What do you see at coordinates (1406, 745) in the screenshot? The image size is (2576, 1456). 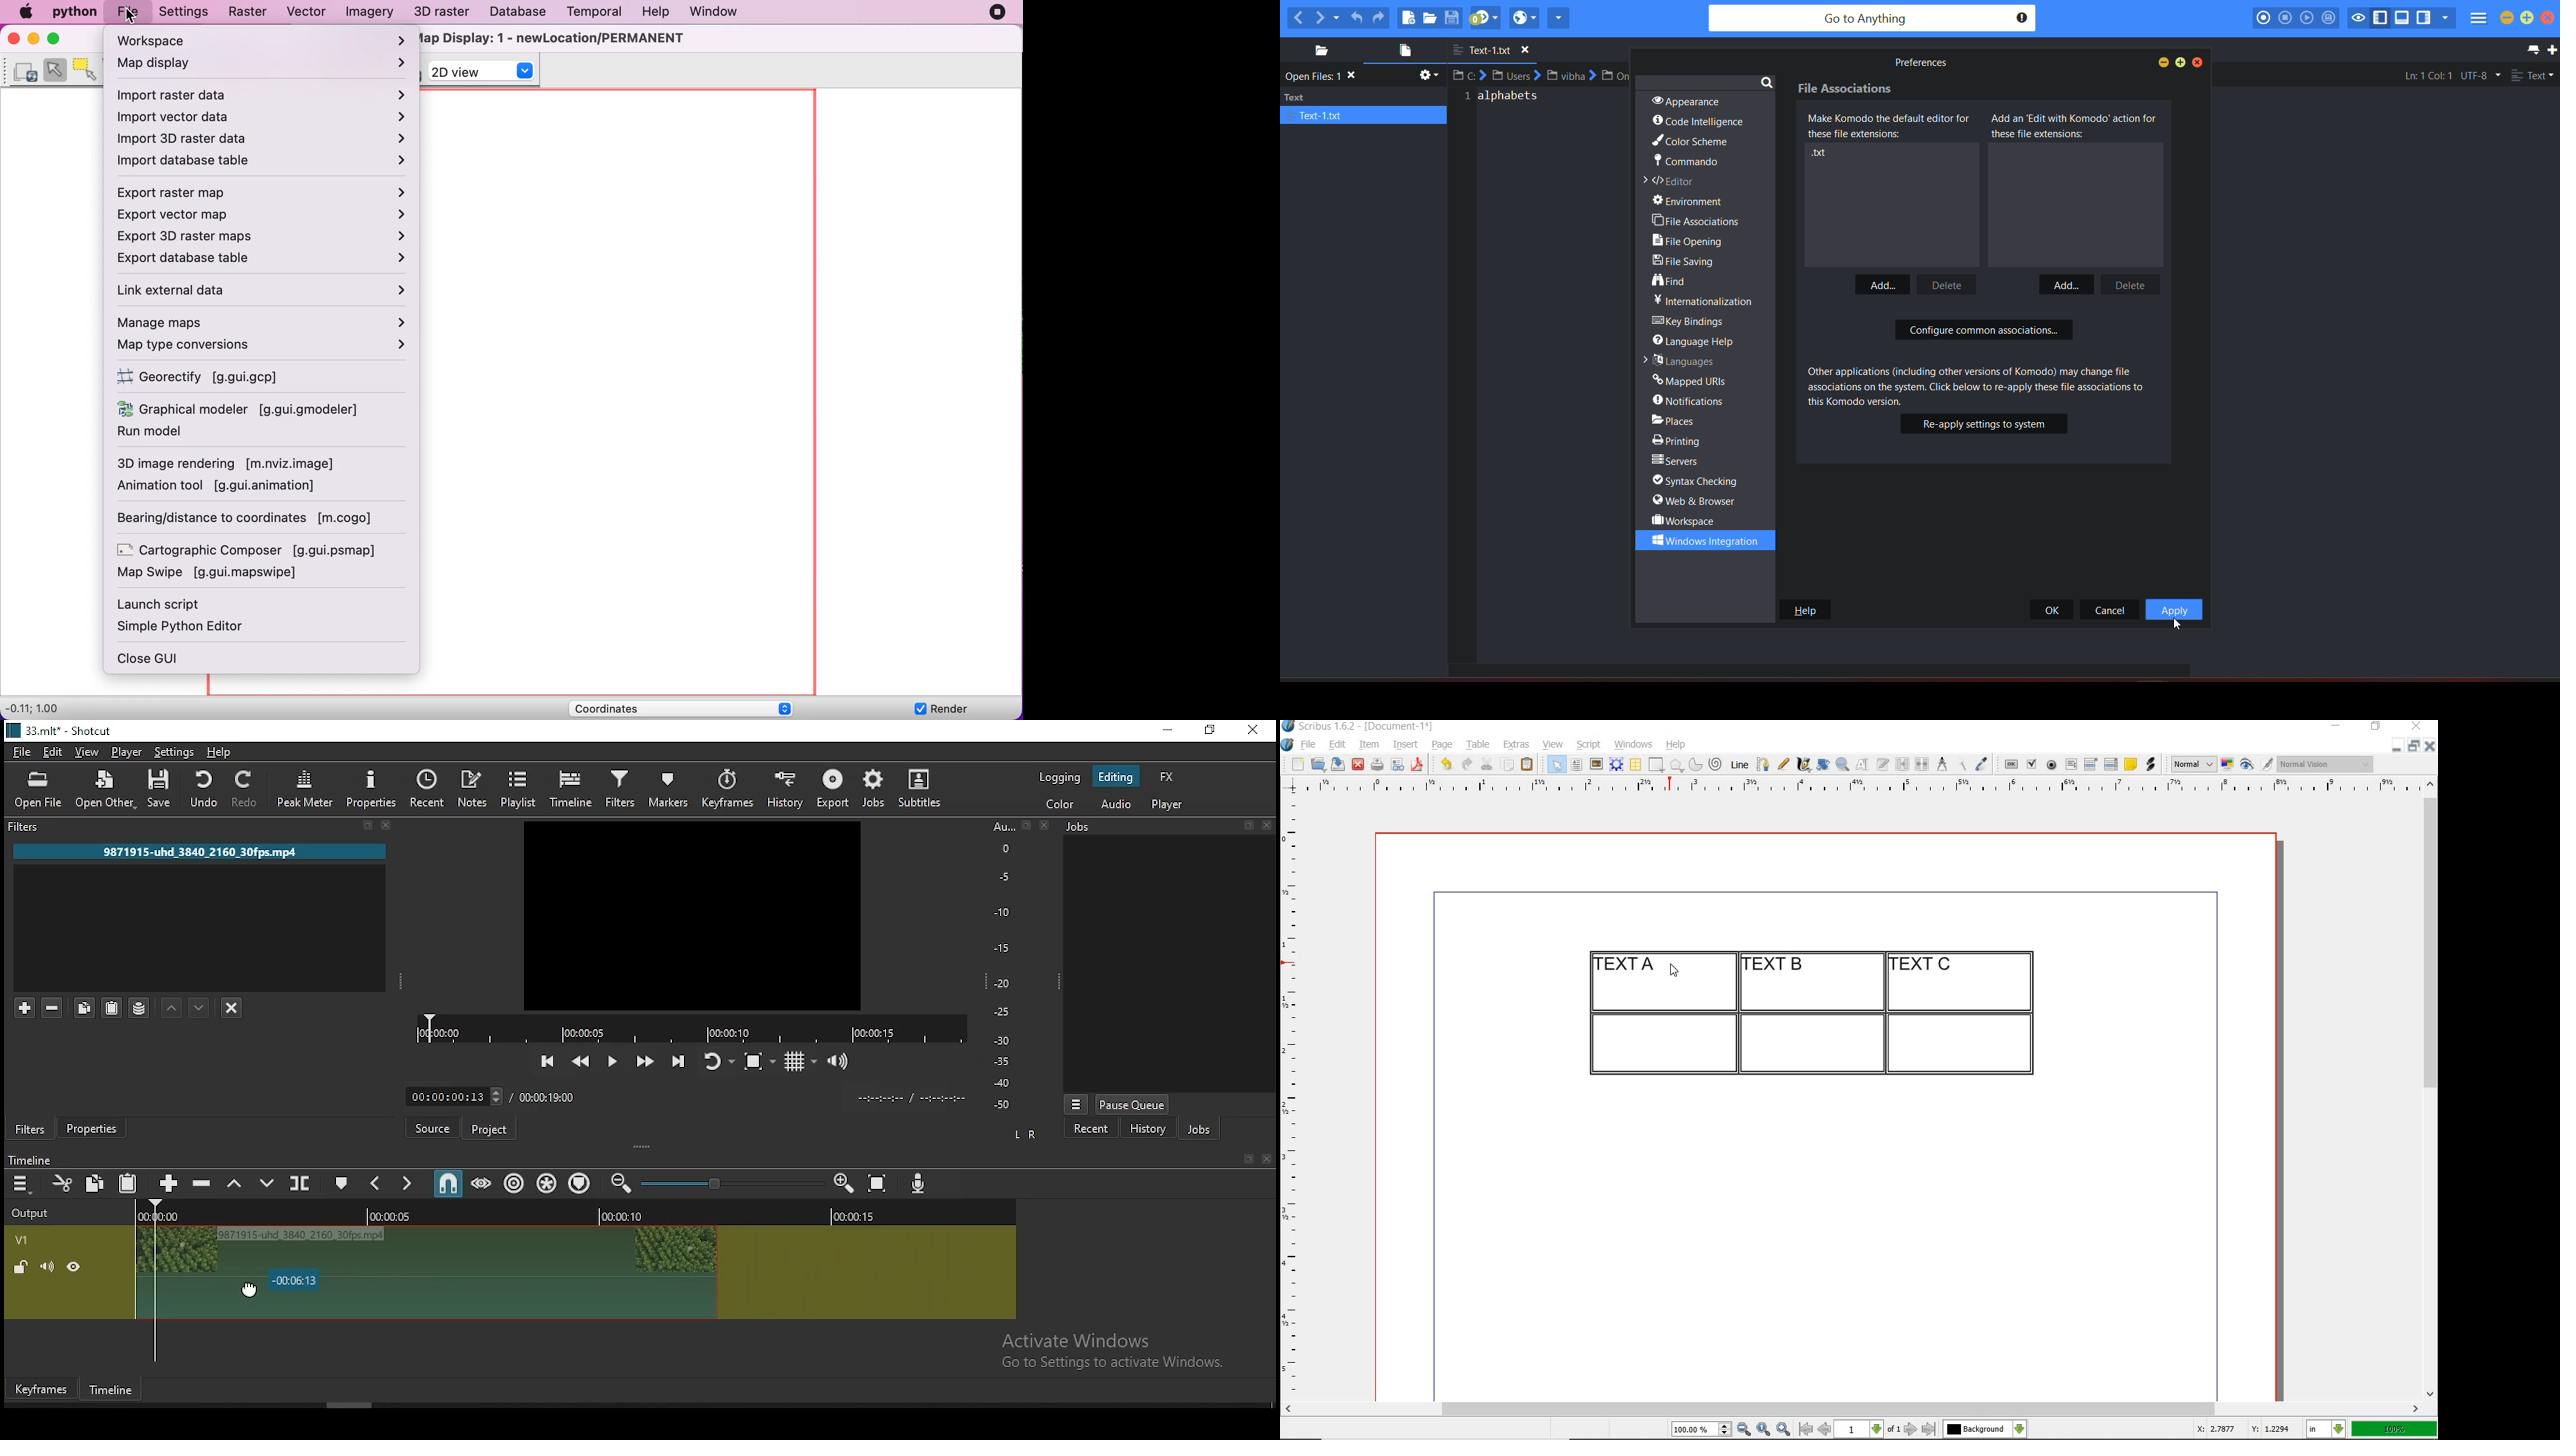 I see `insert` at bounding box center [1406, 745].